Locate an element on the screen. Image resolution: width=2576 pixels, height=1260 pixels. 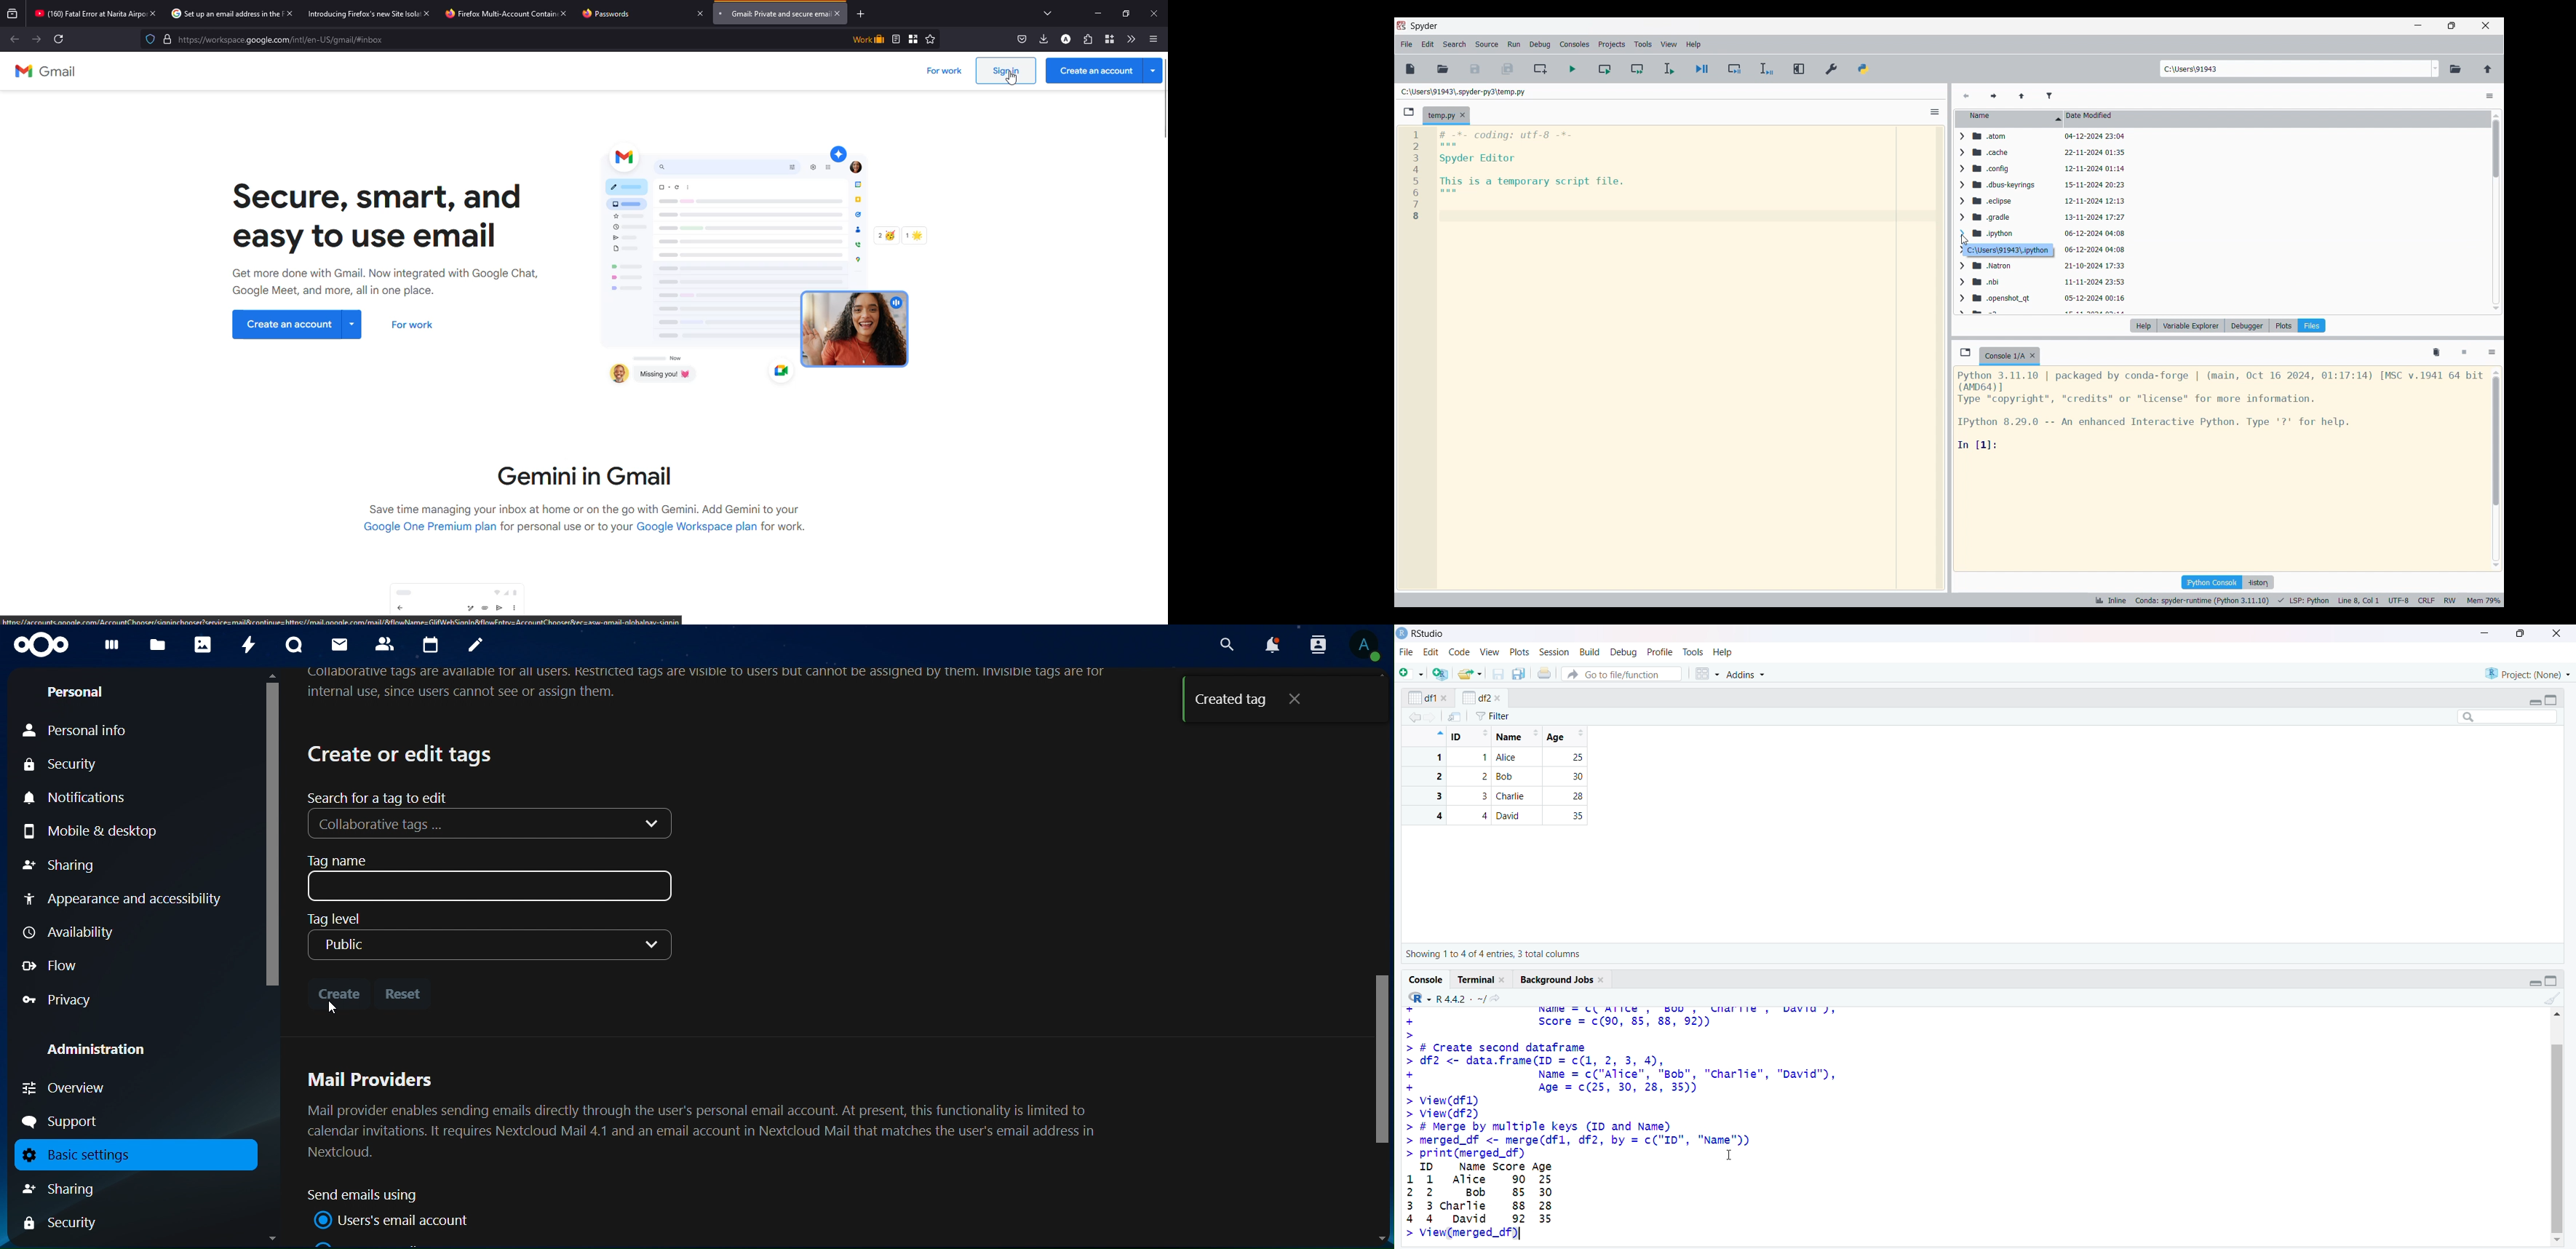
searchbox is located at coordinates (2509, 716).